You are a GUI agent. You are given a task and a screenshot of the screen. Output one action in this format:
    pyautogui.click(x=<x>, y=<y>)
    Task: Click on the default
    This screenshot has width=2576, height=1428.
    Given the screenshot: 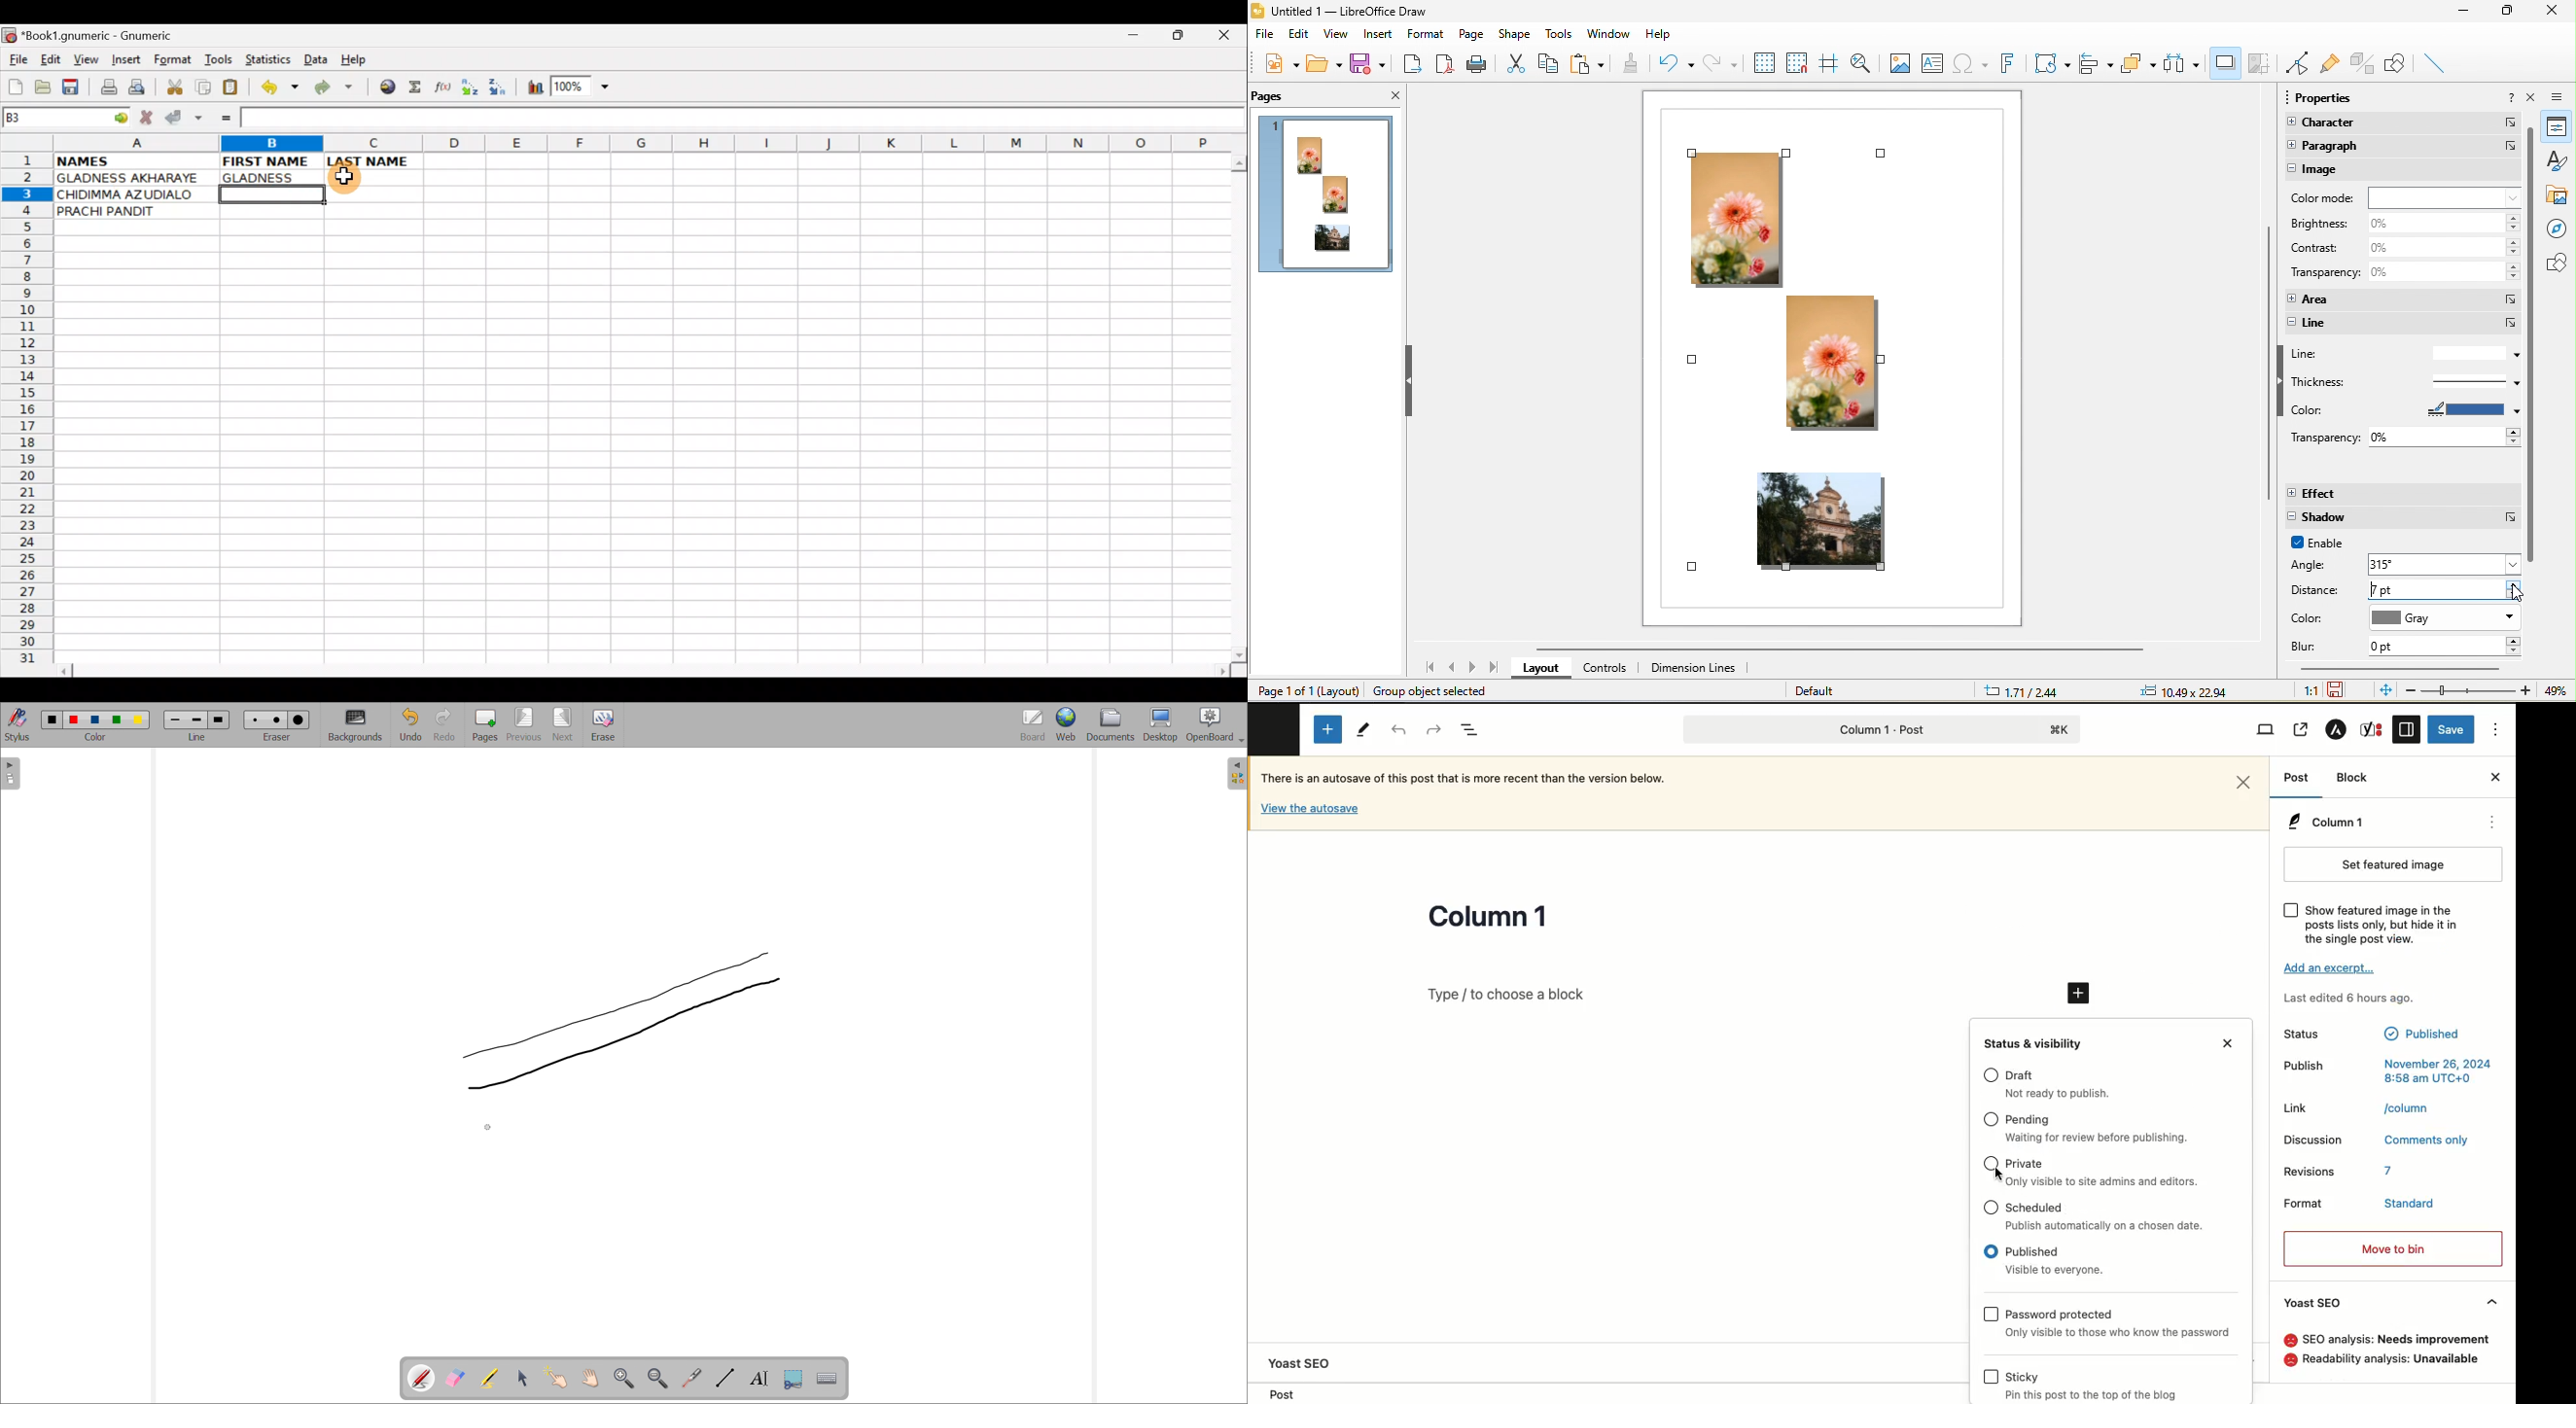 What is the action you would take?
    pyautogui.click(x=1831, y=689)
    